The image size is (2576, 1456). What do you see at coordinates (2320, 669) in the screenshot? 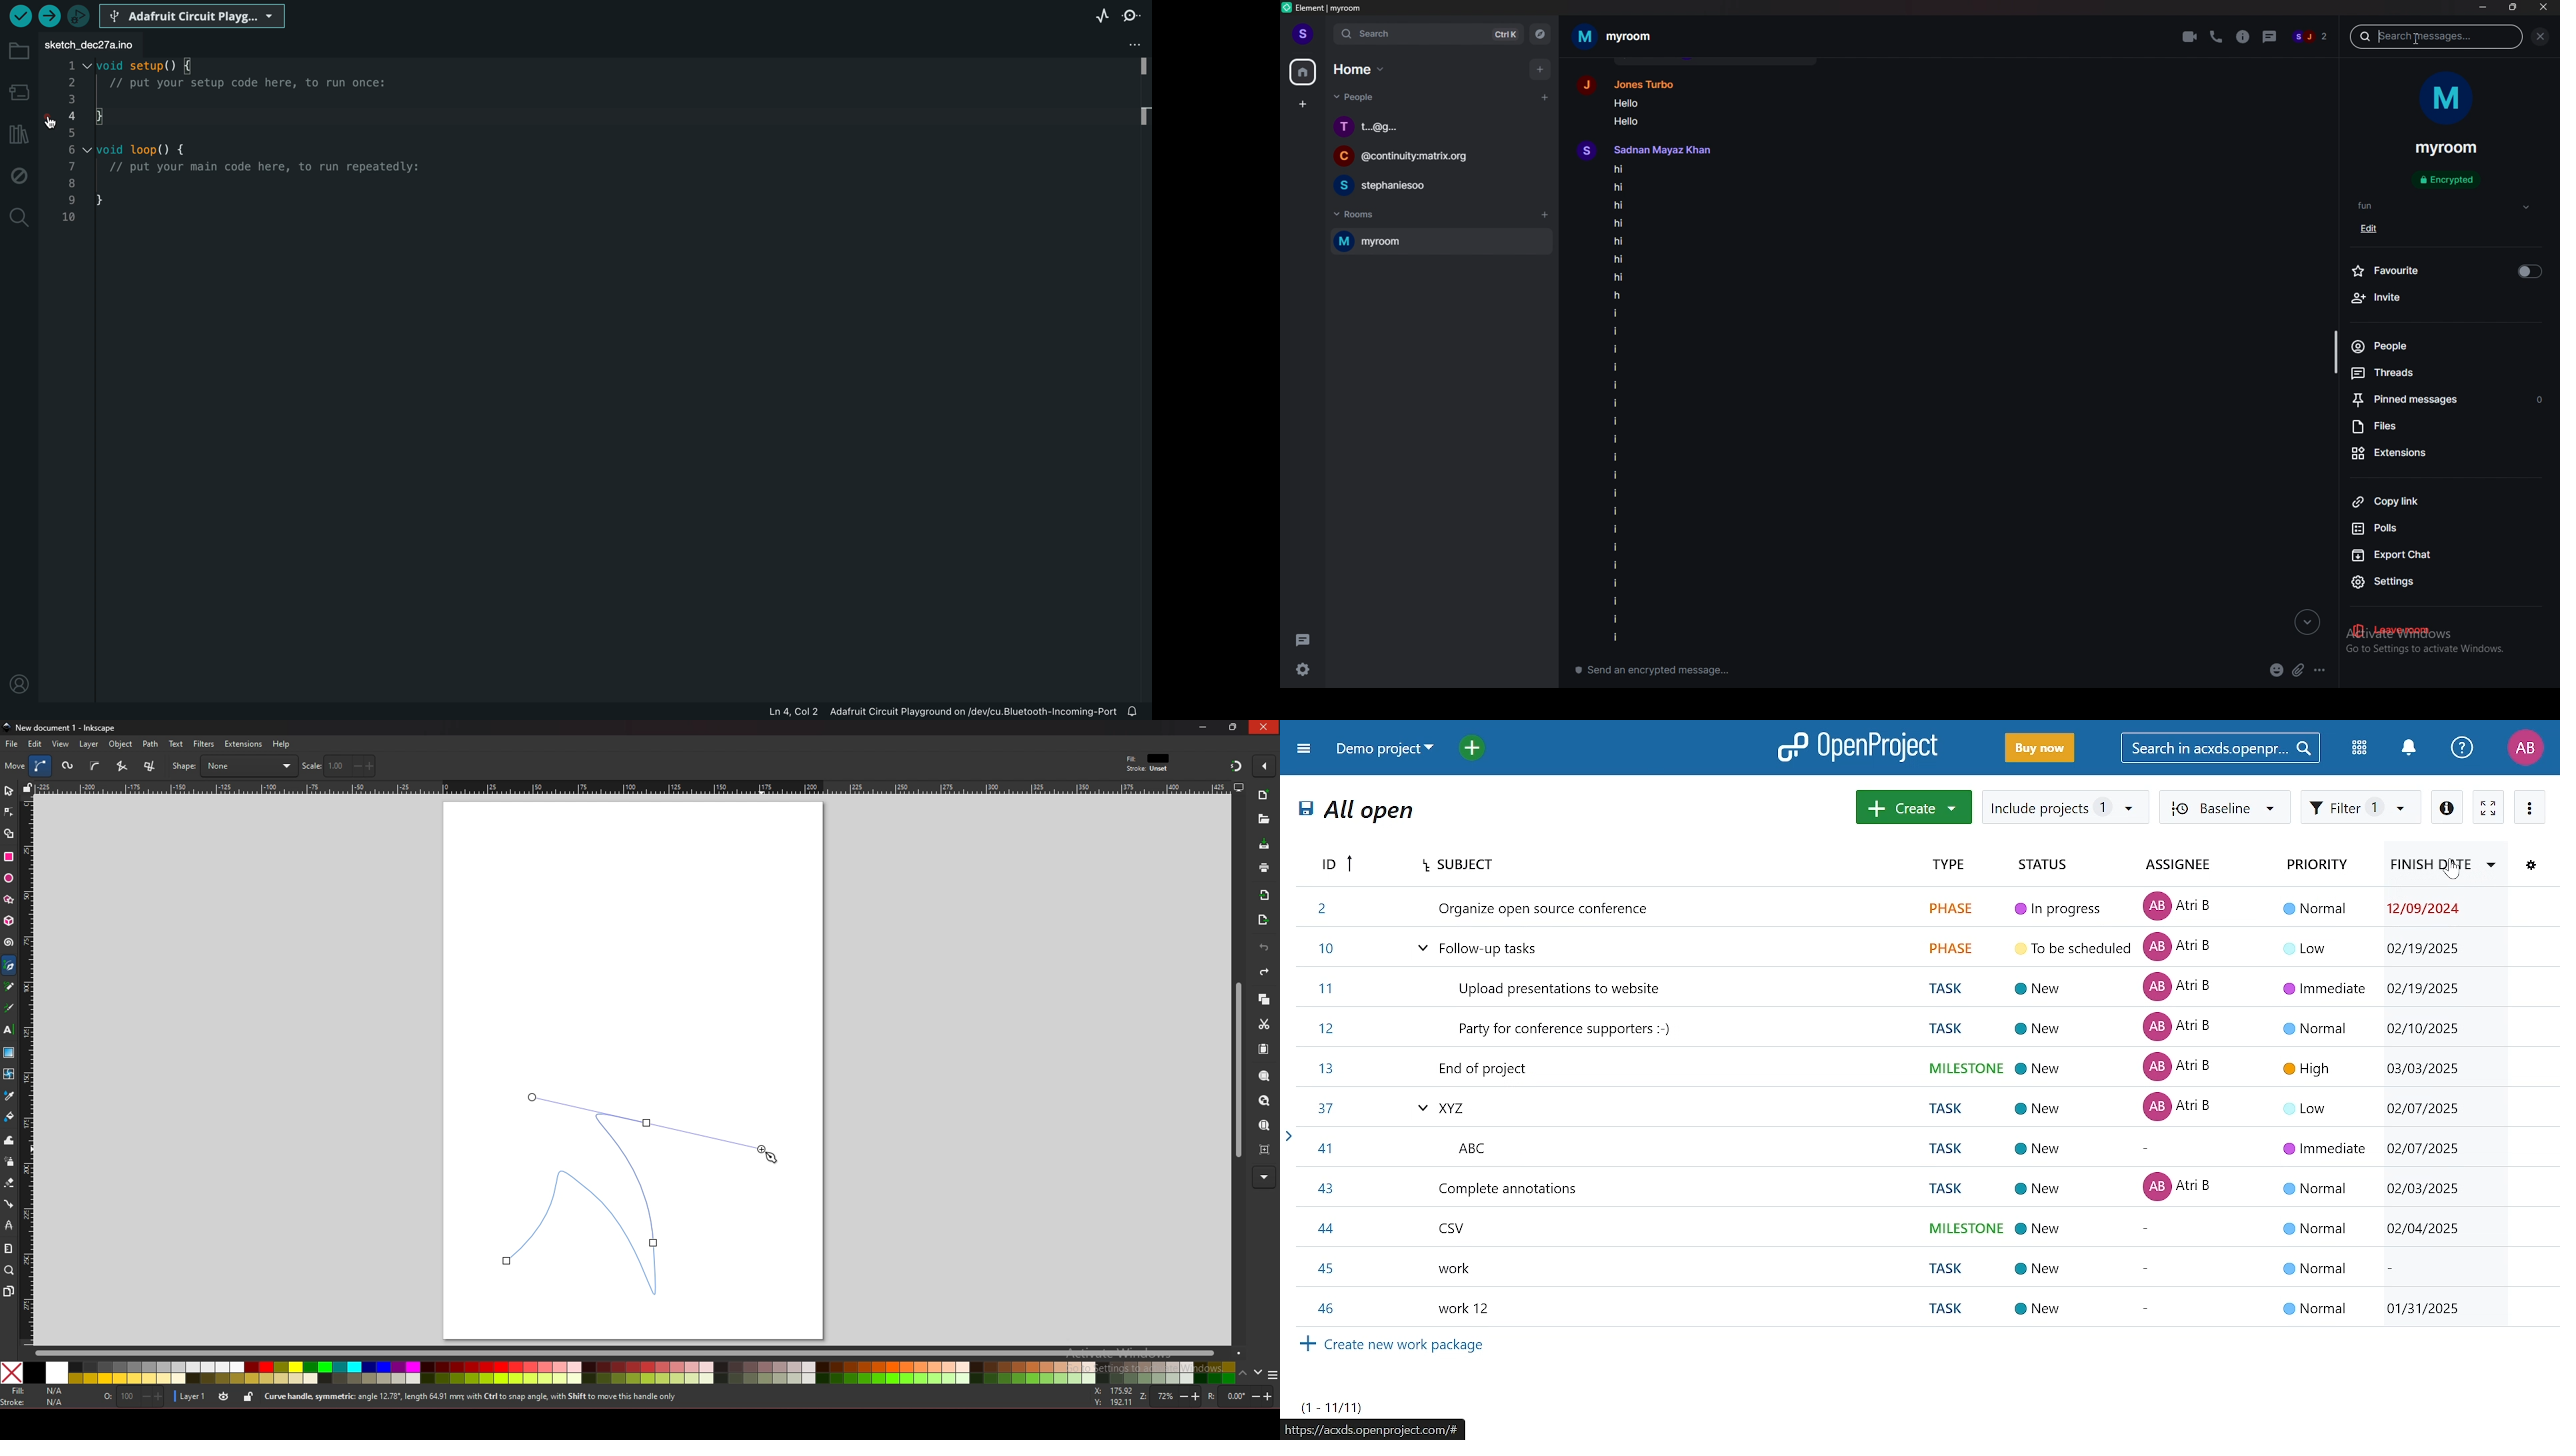
I see `more options` at bounding box center [2320, 669].